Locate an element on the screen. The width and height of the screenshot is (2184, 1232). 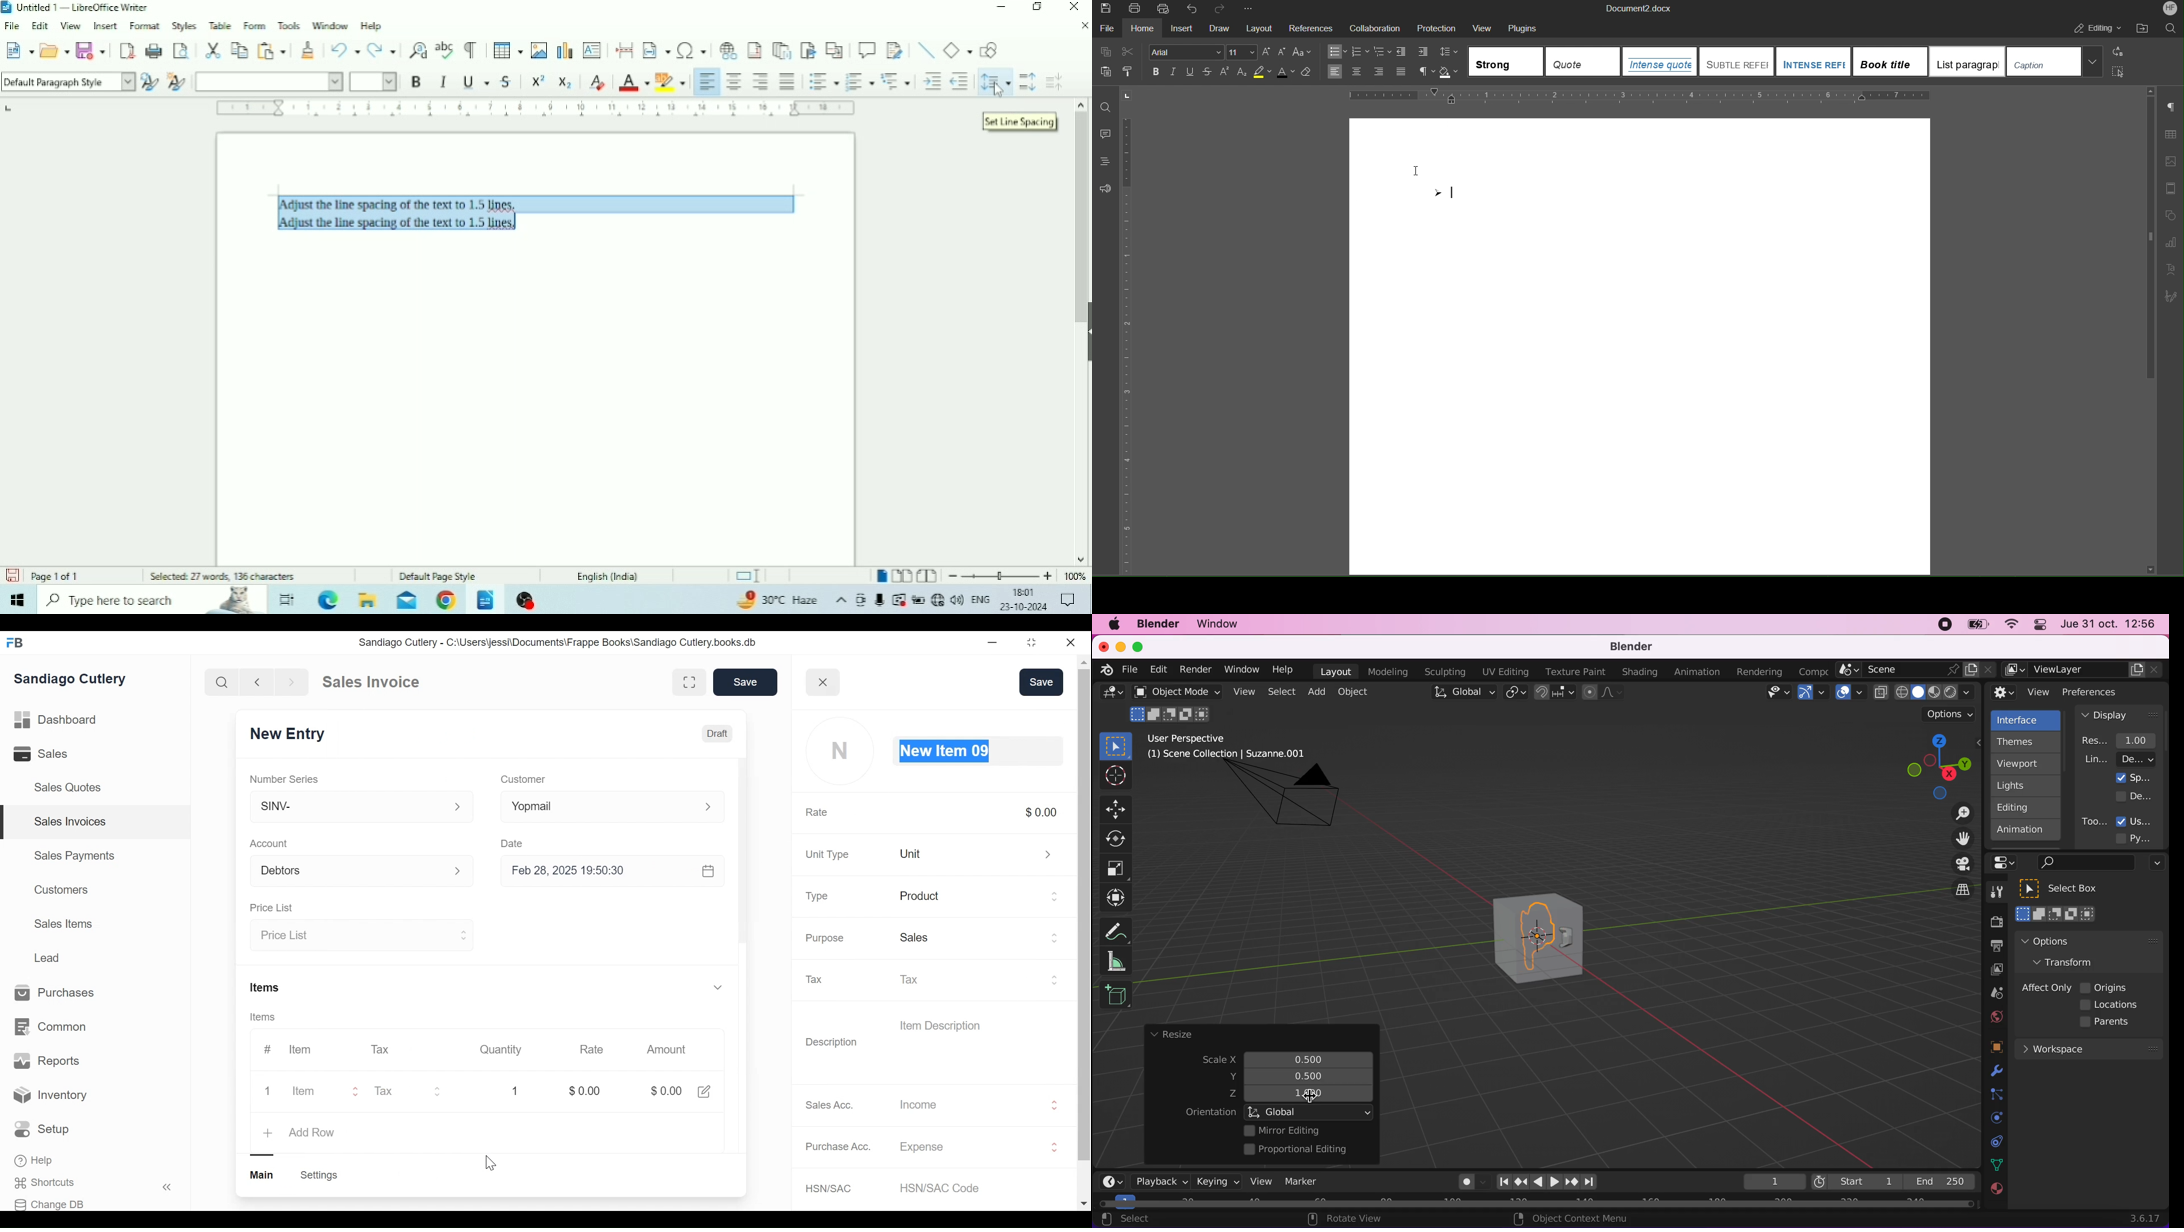
Plugins is located at coordinates (1527, 28).